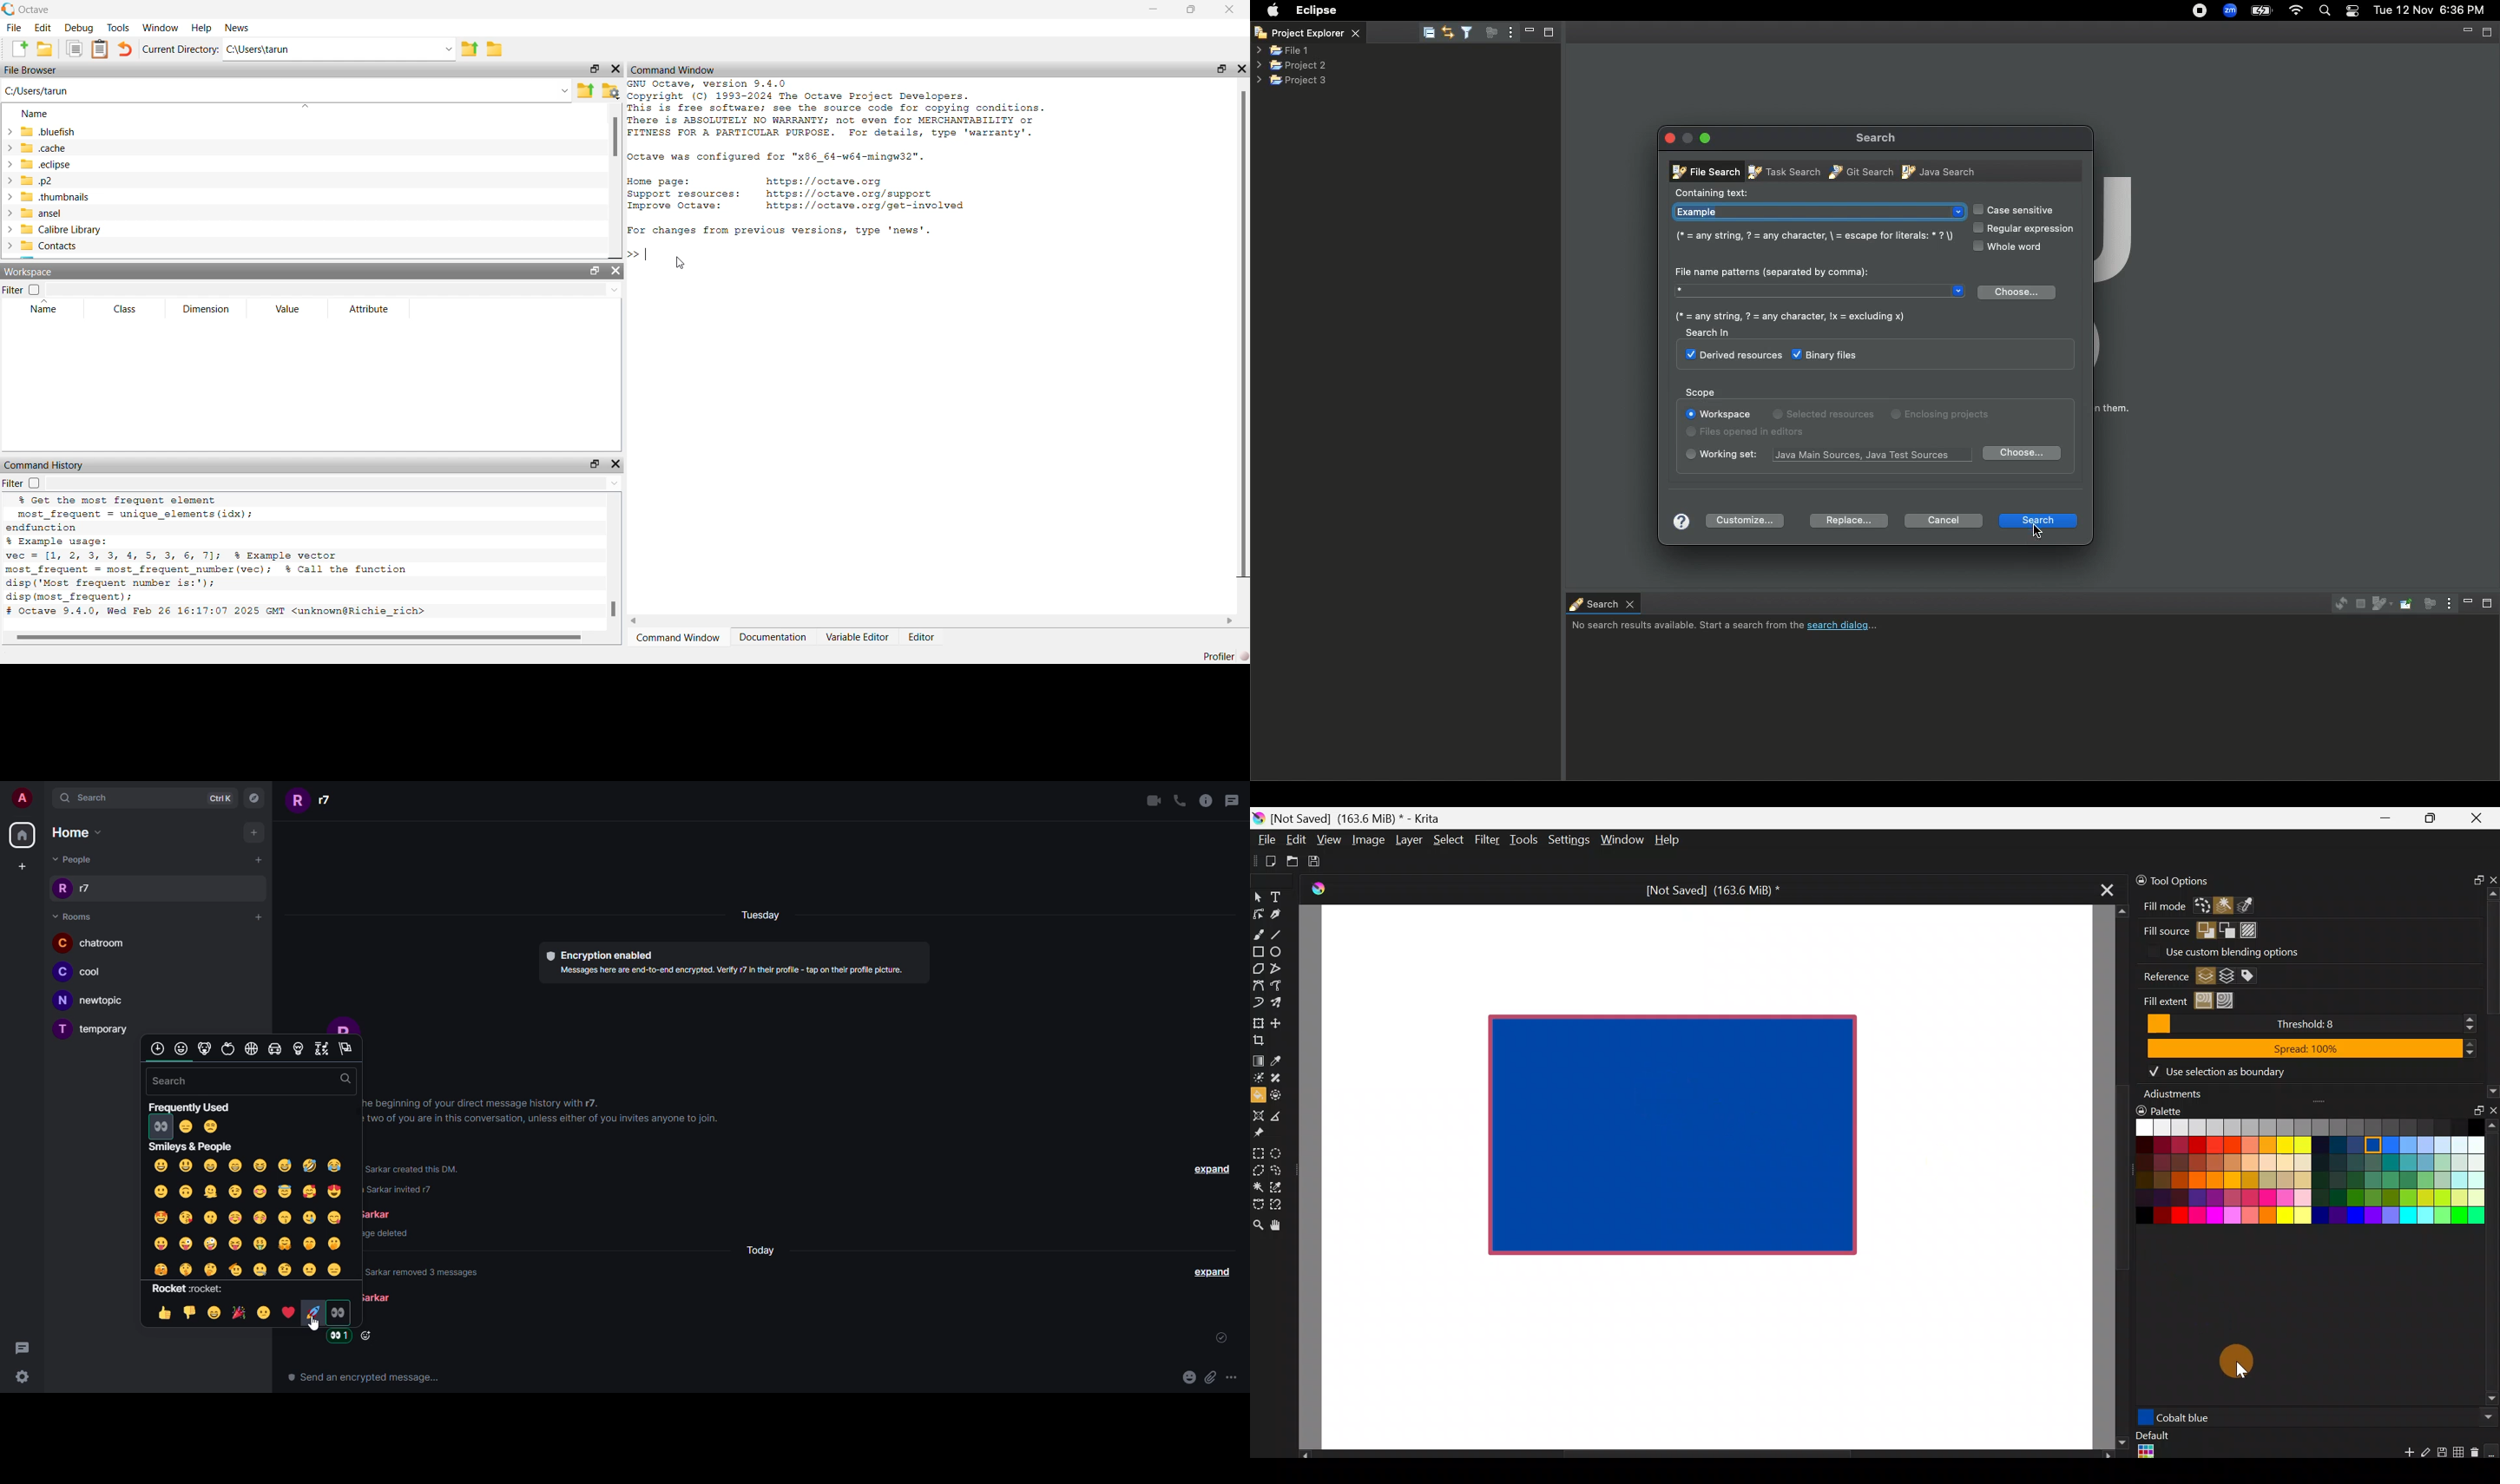 The width and height of the screenshot is (2520, 1484). Describe the element at coordinates (401, 1190) in the screenshot. I see `text` at that location.